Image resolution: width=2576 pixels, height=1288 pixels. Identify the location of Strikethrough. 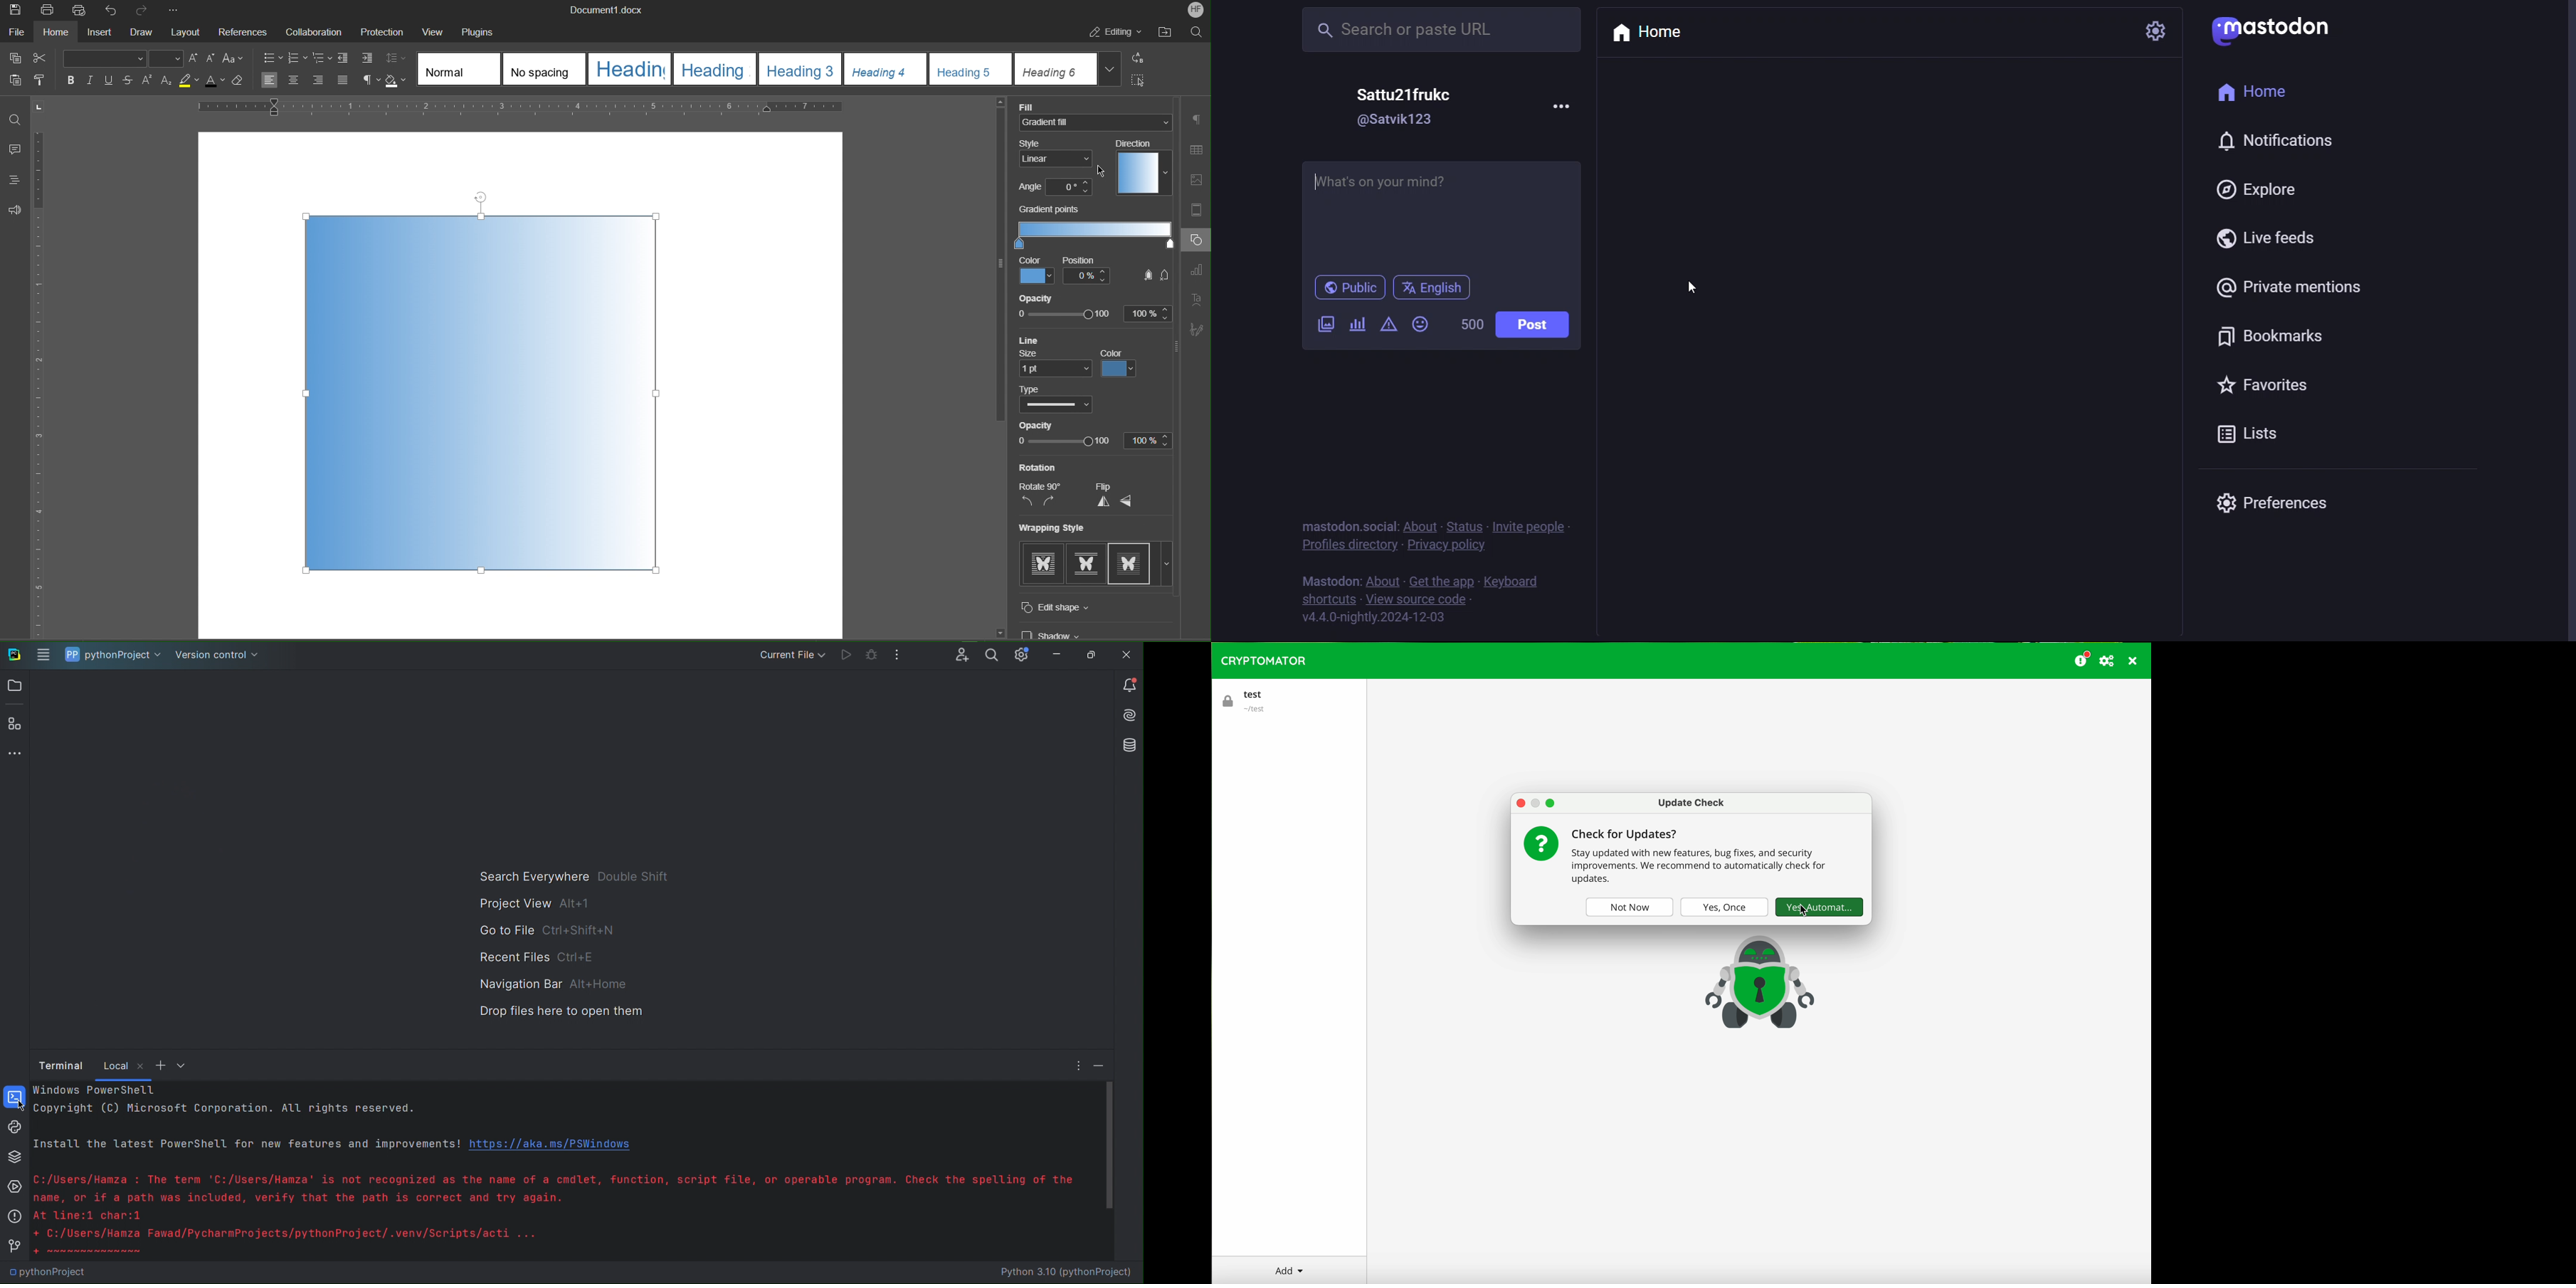
(130, 81).